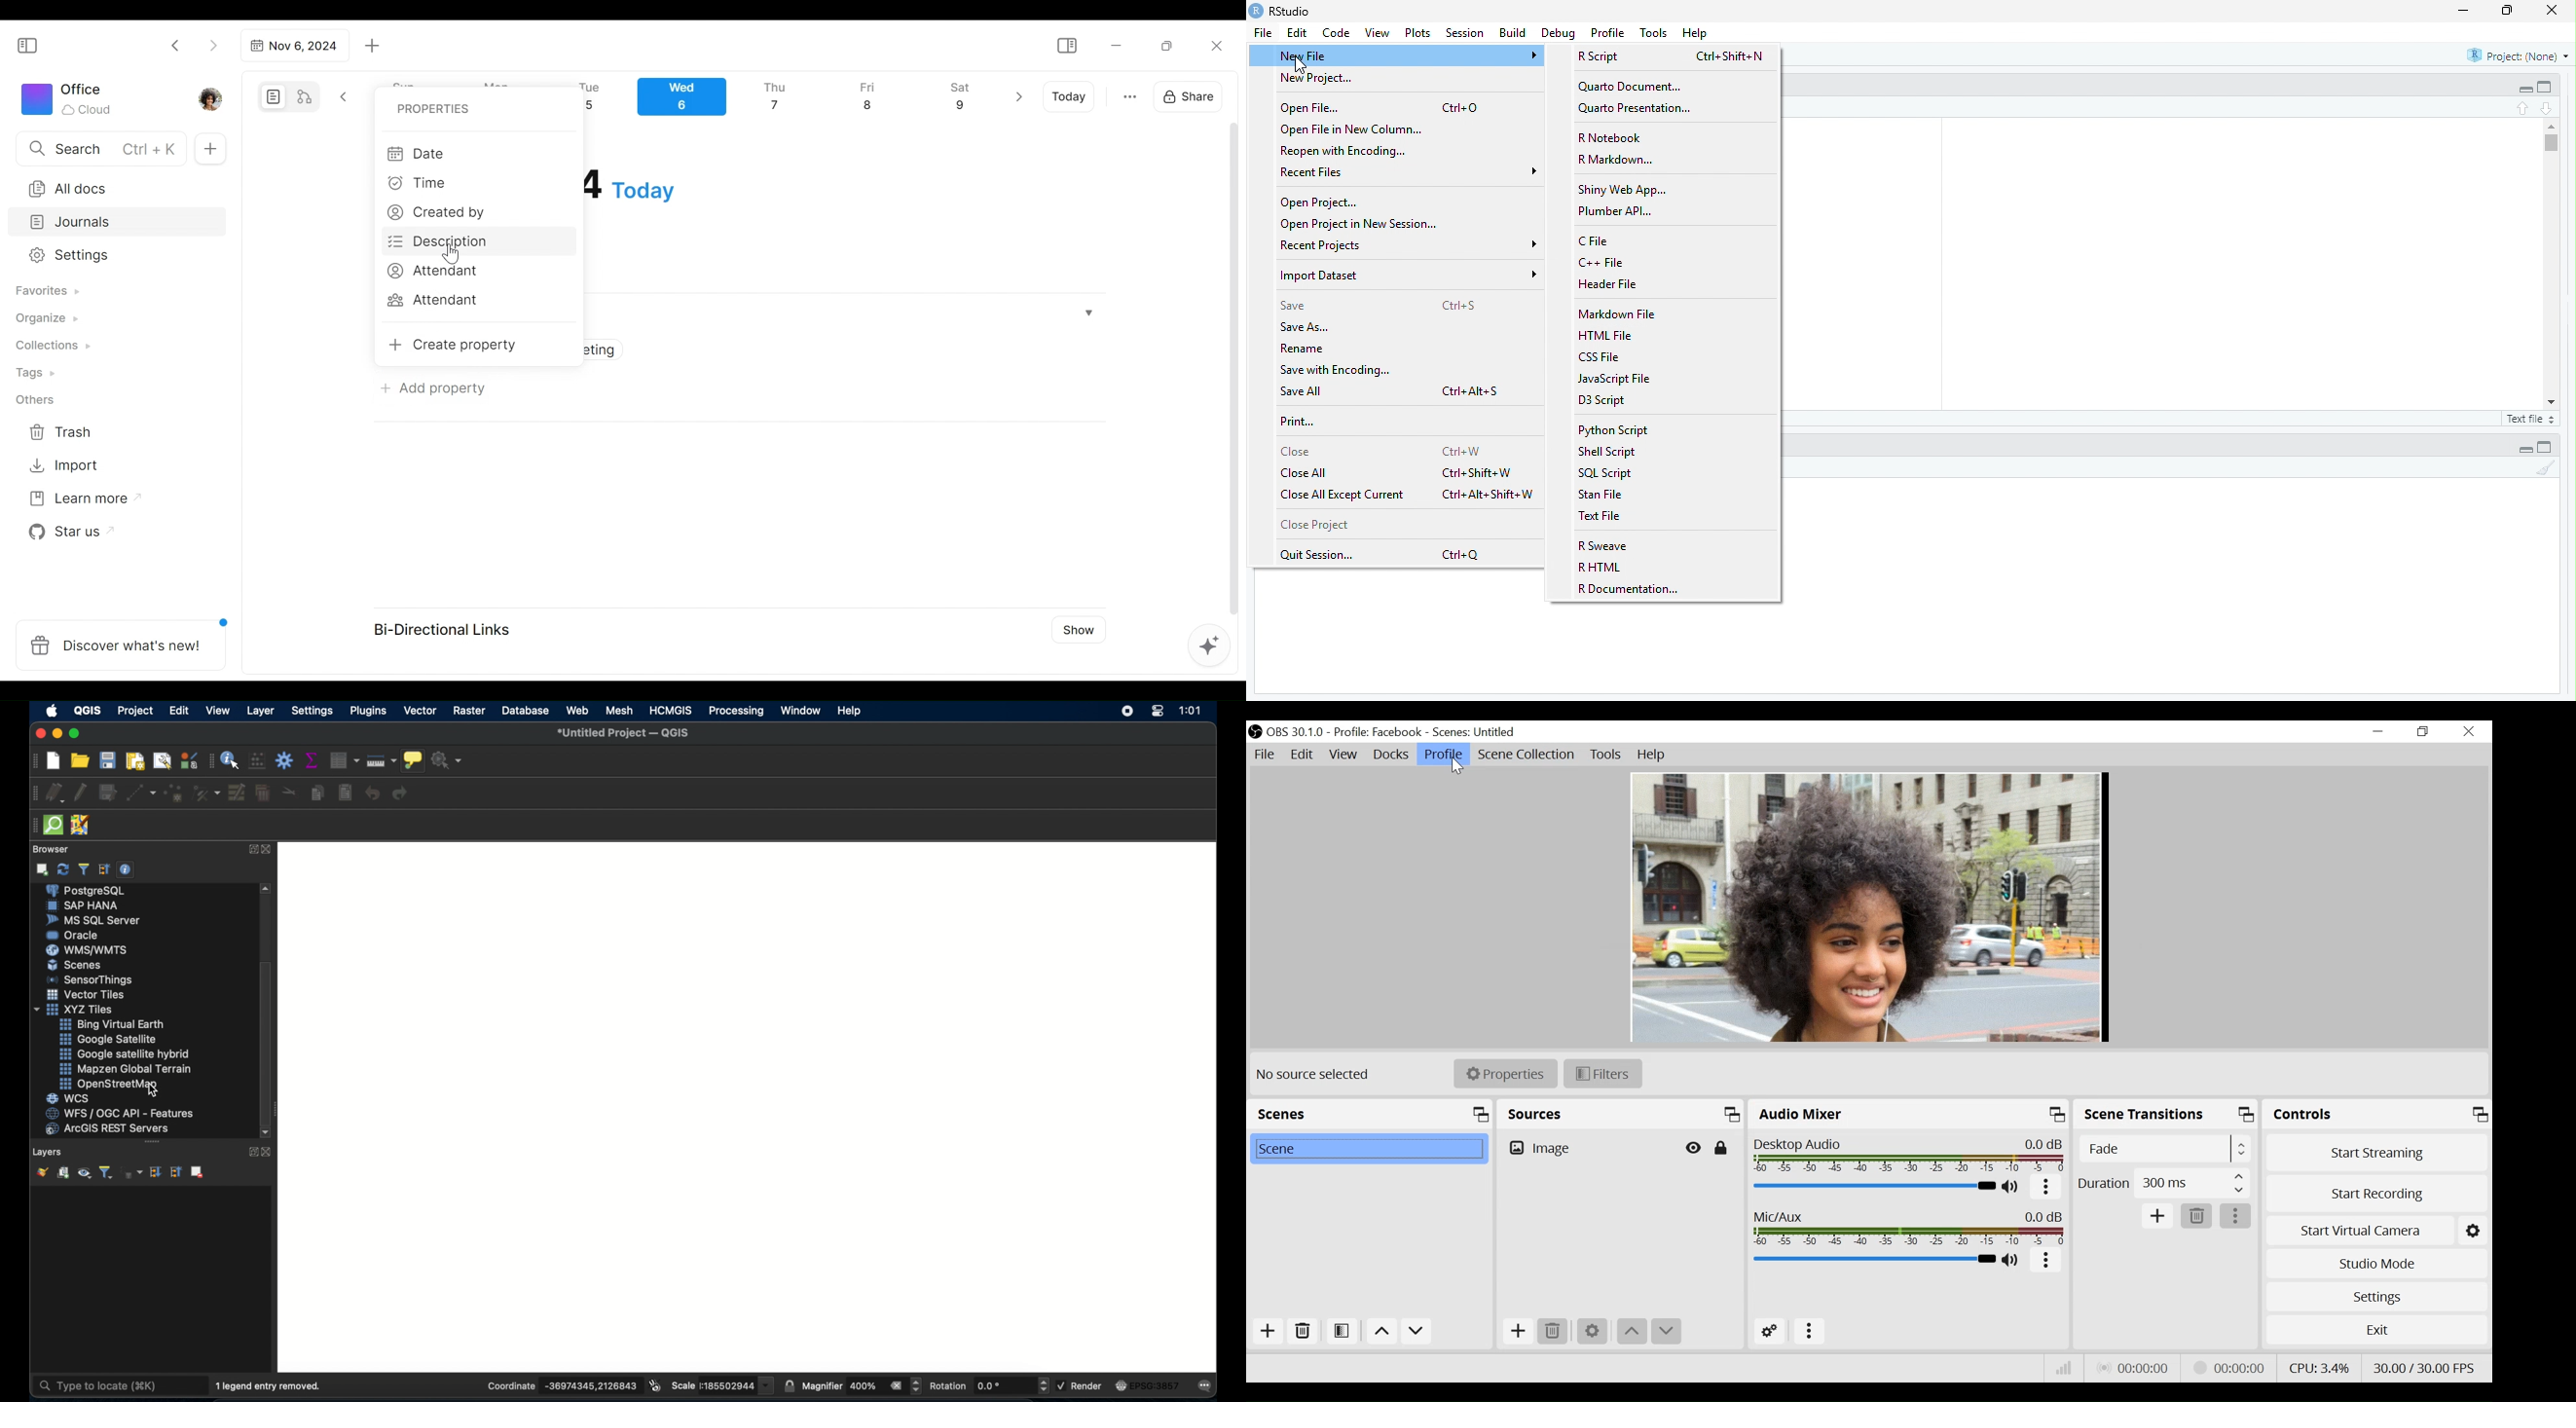 The height and width of the screenshot is (1428, 2576). Describe the element at coordinates (1601, 567) in the screenshot. I see `R HTML` at that location.